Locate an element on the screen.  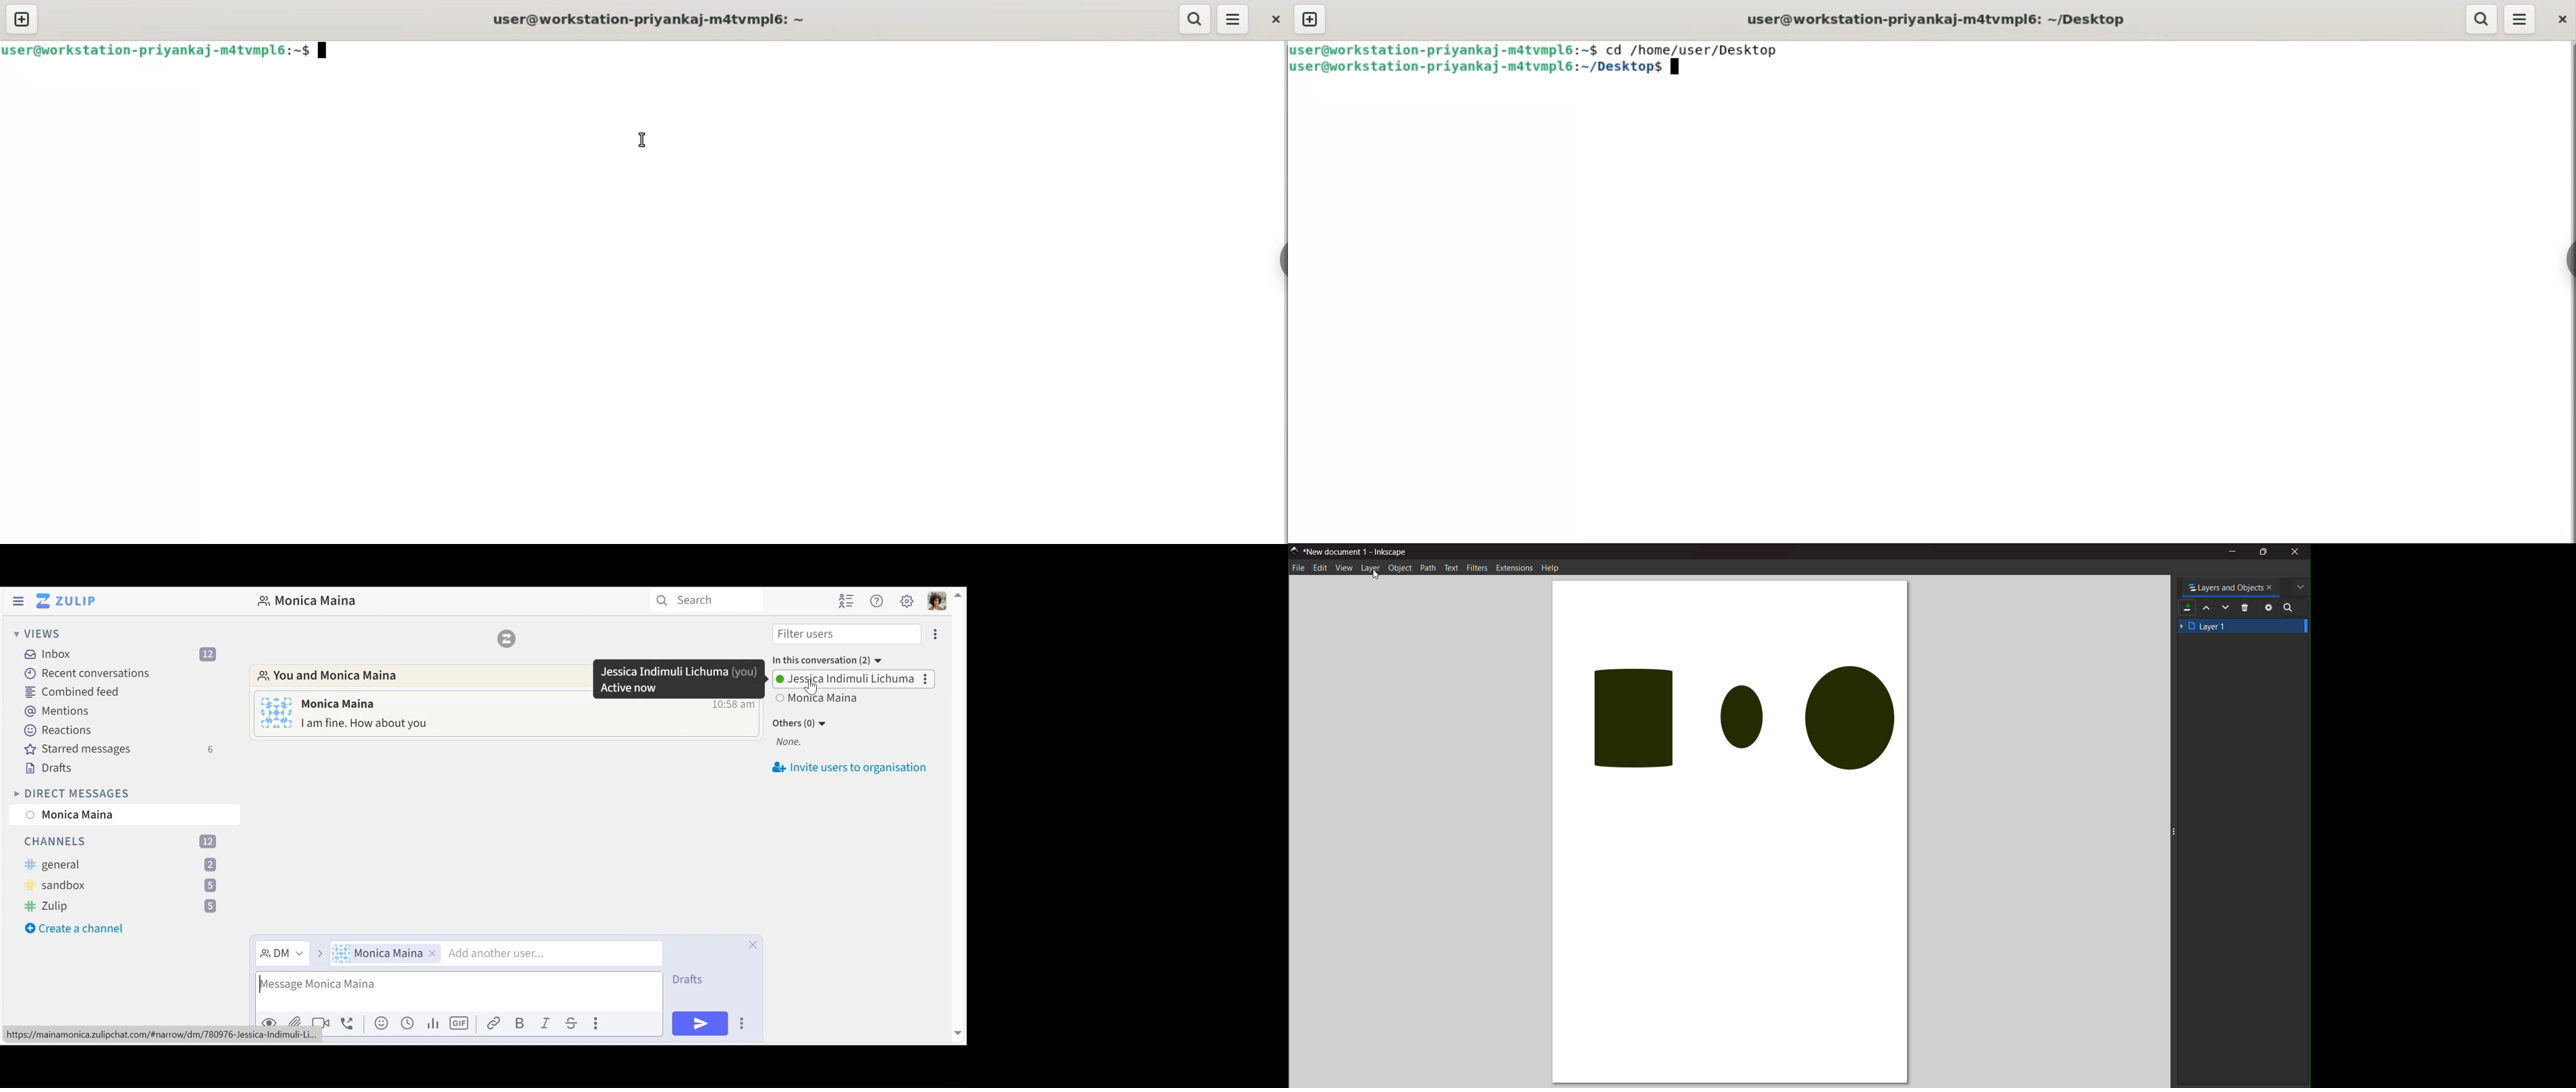
Bold is located at coordinates (522, 1023).